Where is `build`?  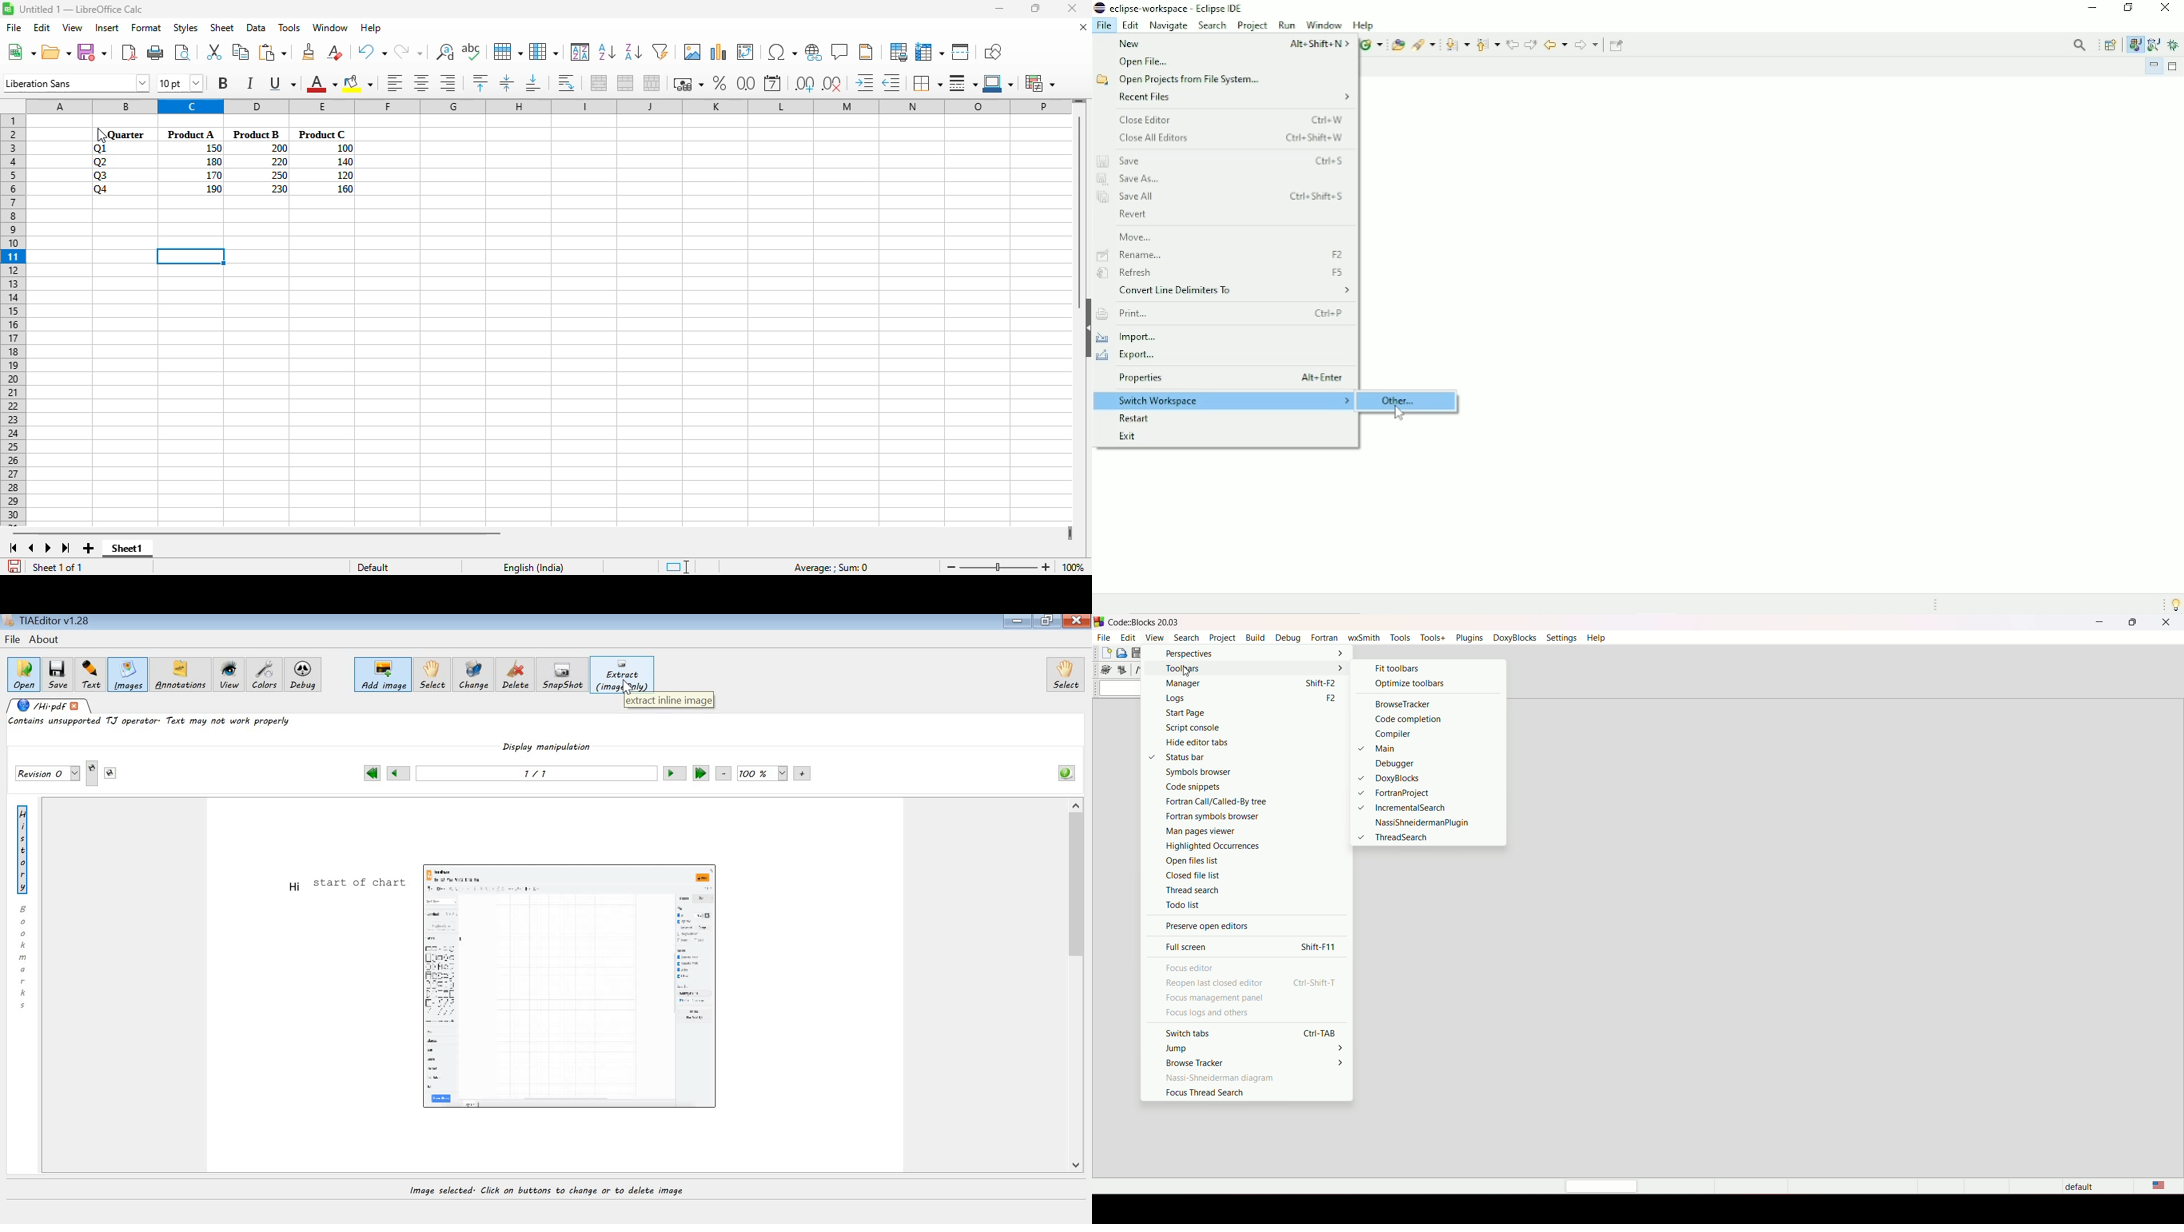
build is located at coordinates (1254, 638).